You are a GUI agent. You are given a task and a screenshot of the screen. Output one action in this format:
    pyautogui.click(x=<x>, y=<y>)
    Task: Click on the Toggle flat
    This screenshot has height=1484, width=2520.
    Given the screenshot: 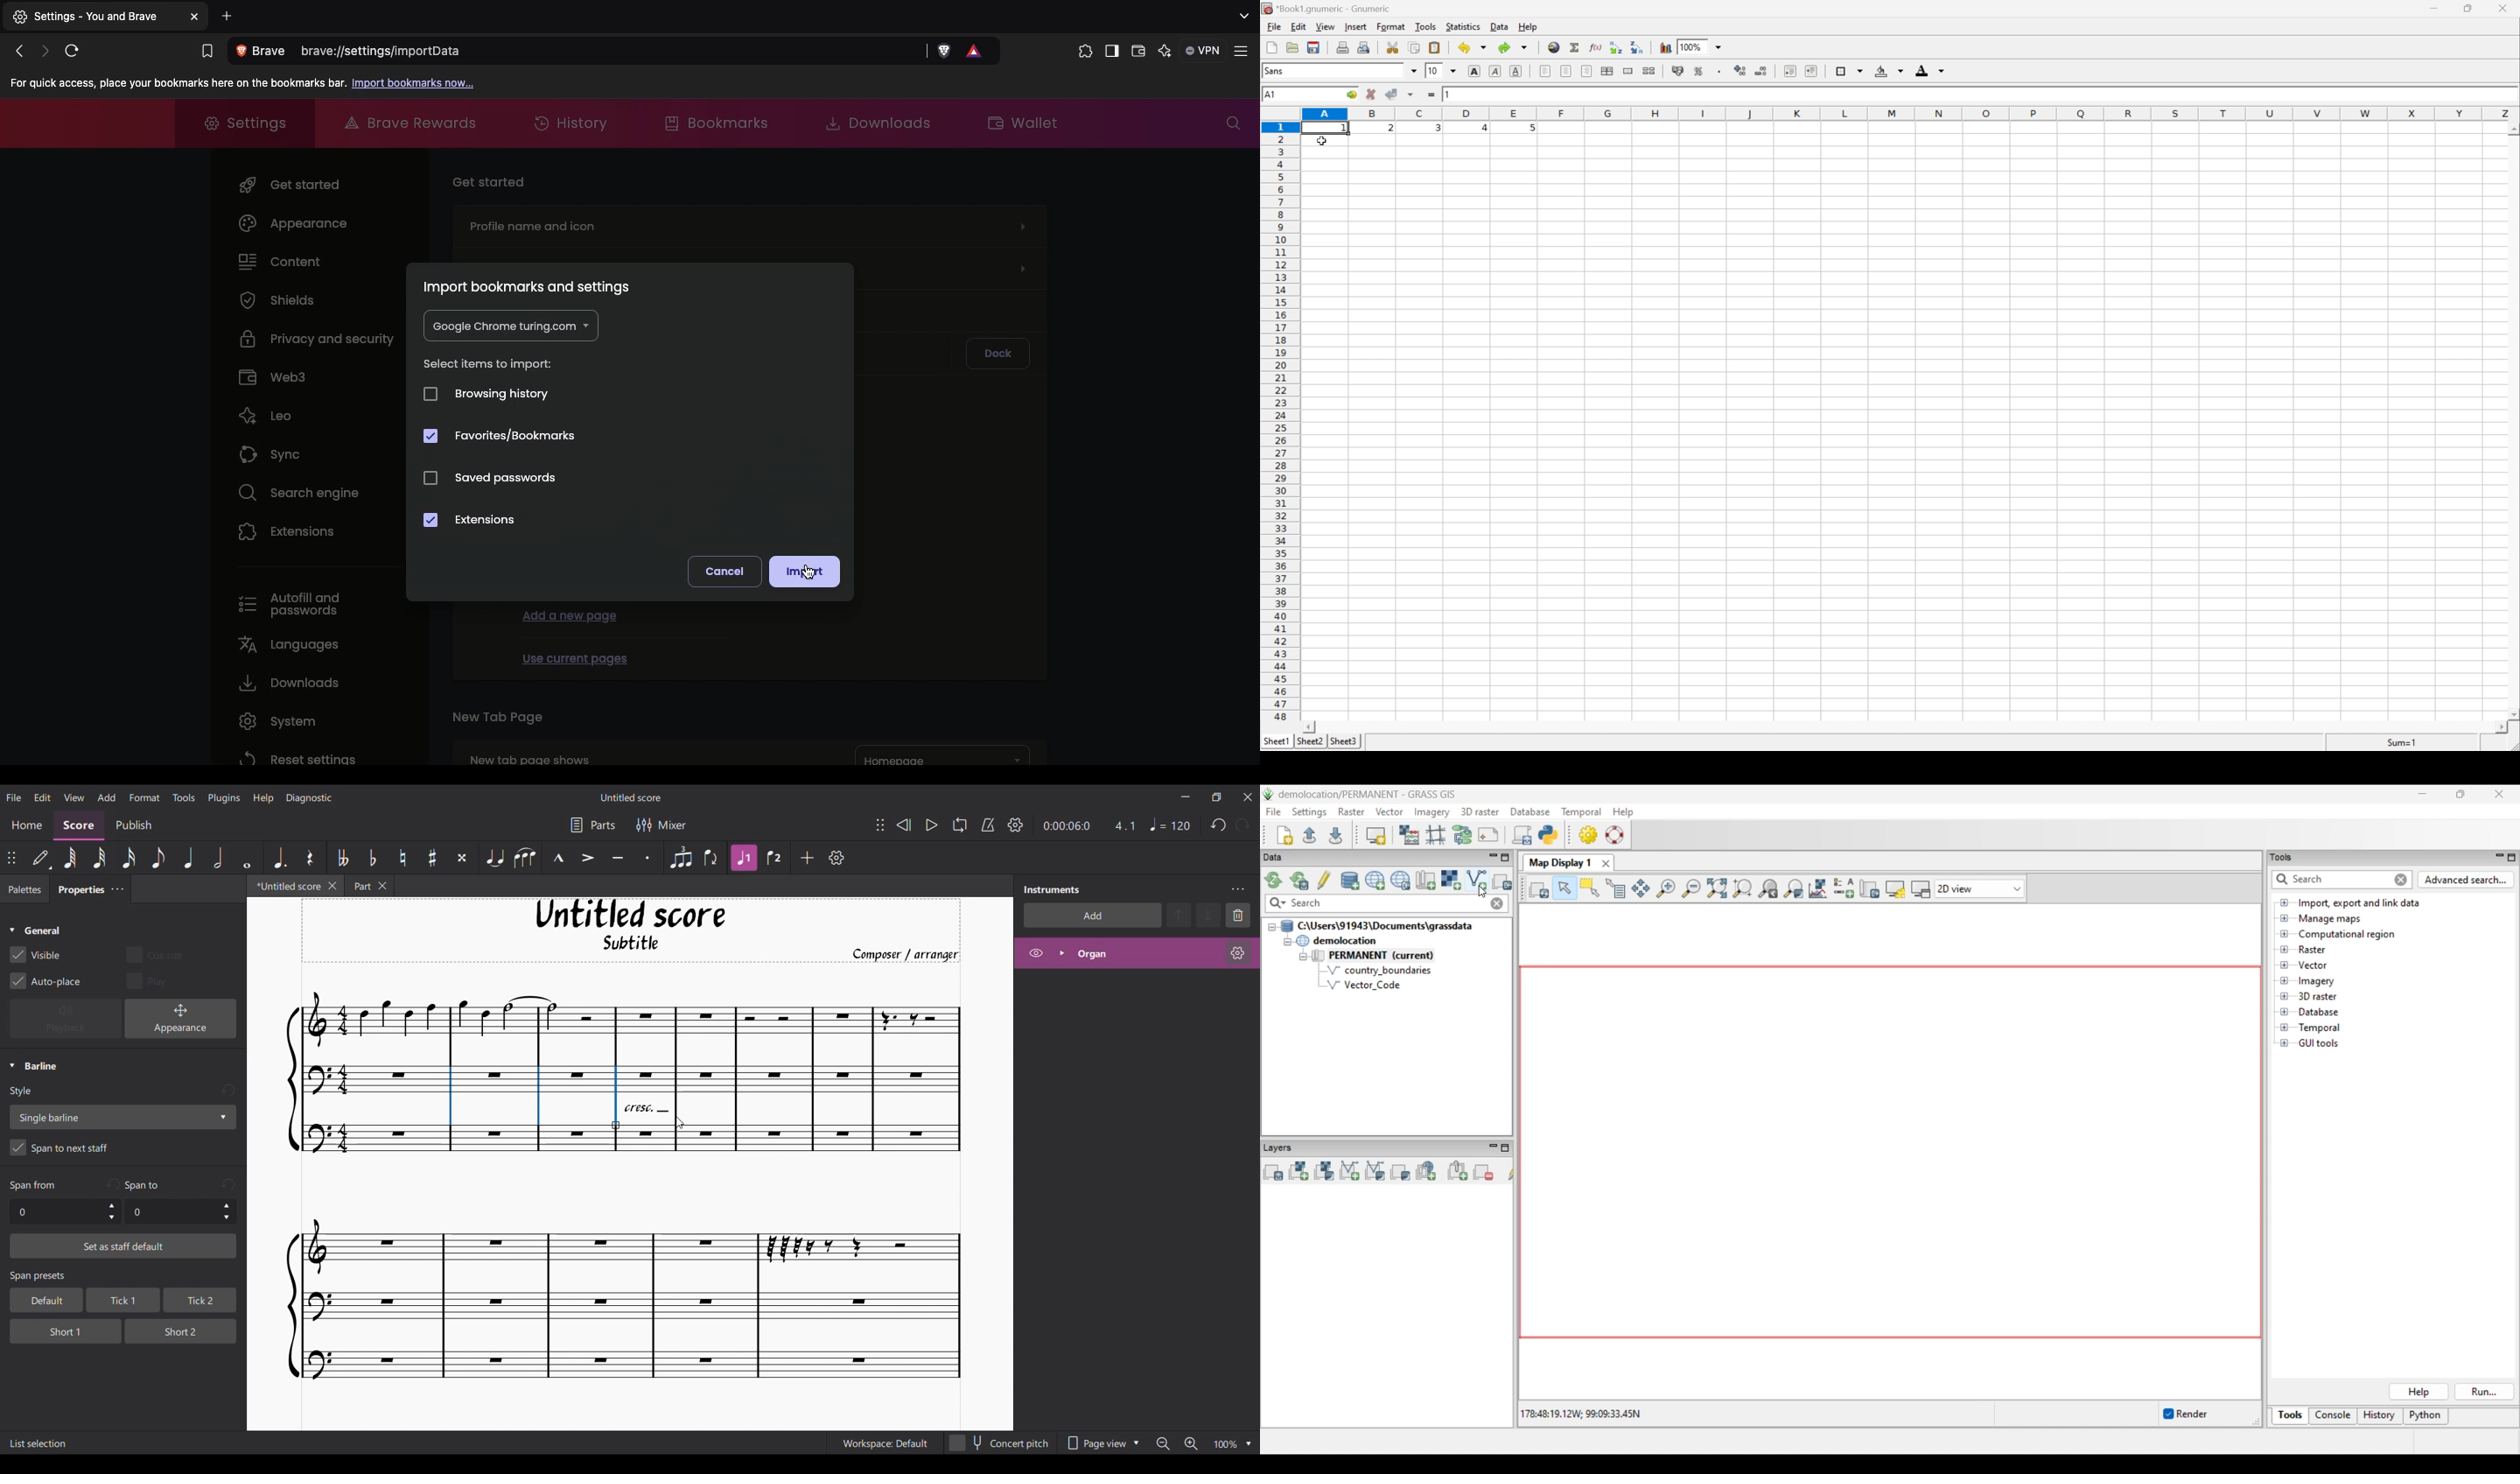 What is the action you would take?
    pyautogui.click(x=372, y=858)
    